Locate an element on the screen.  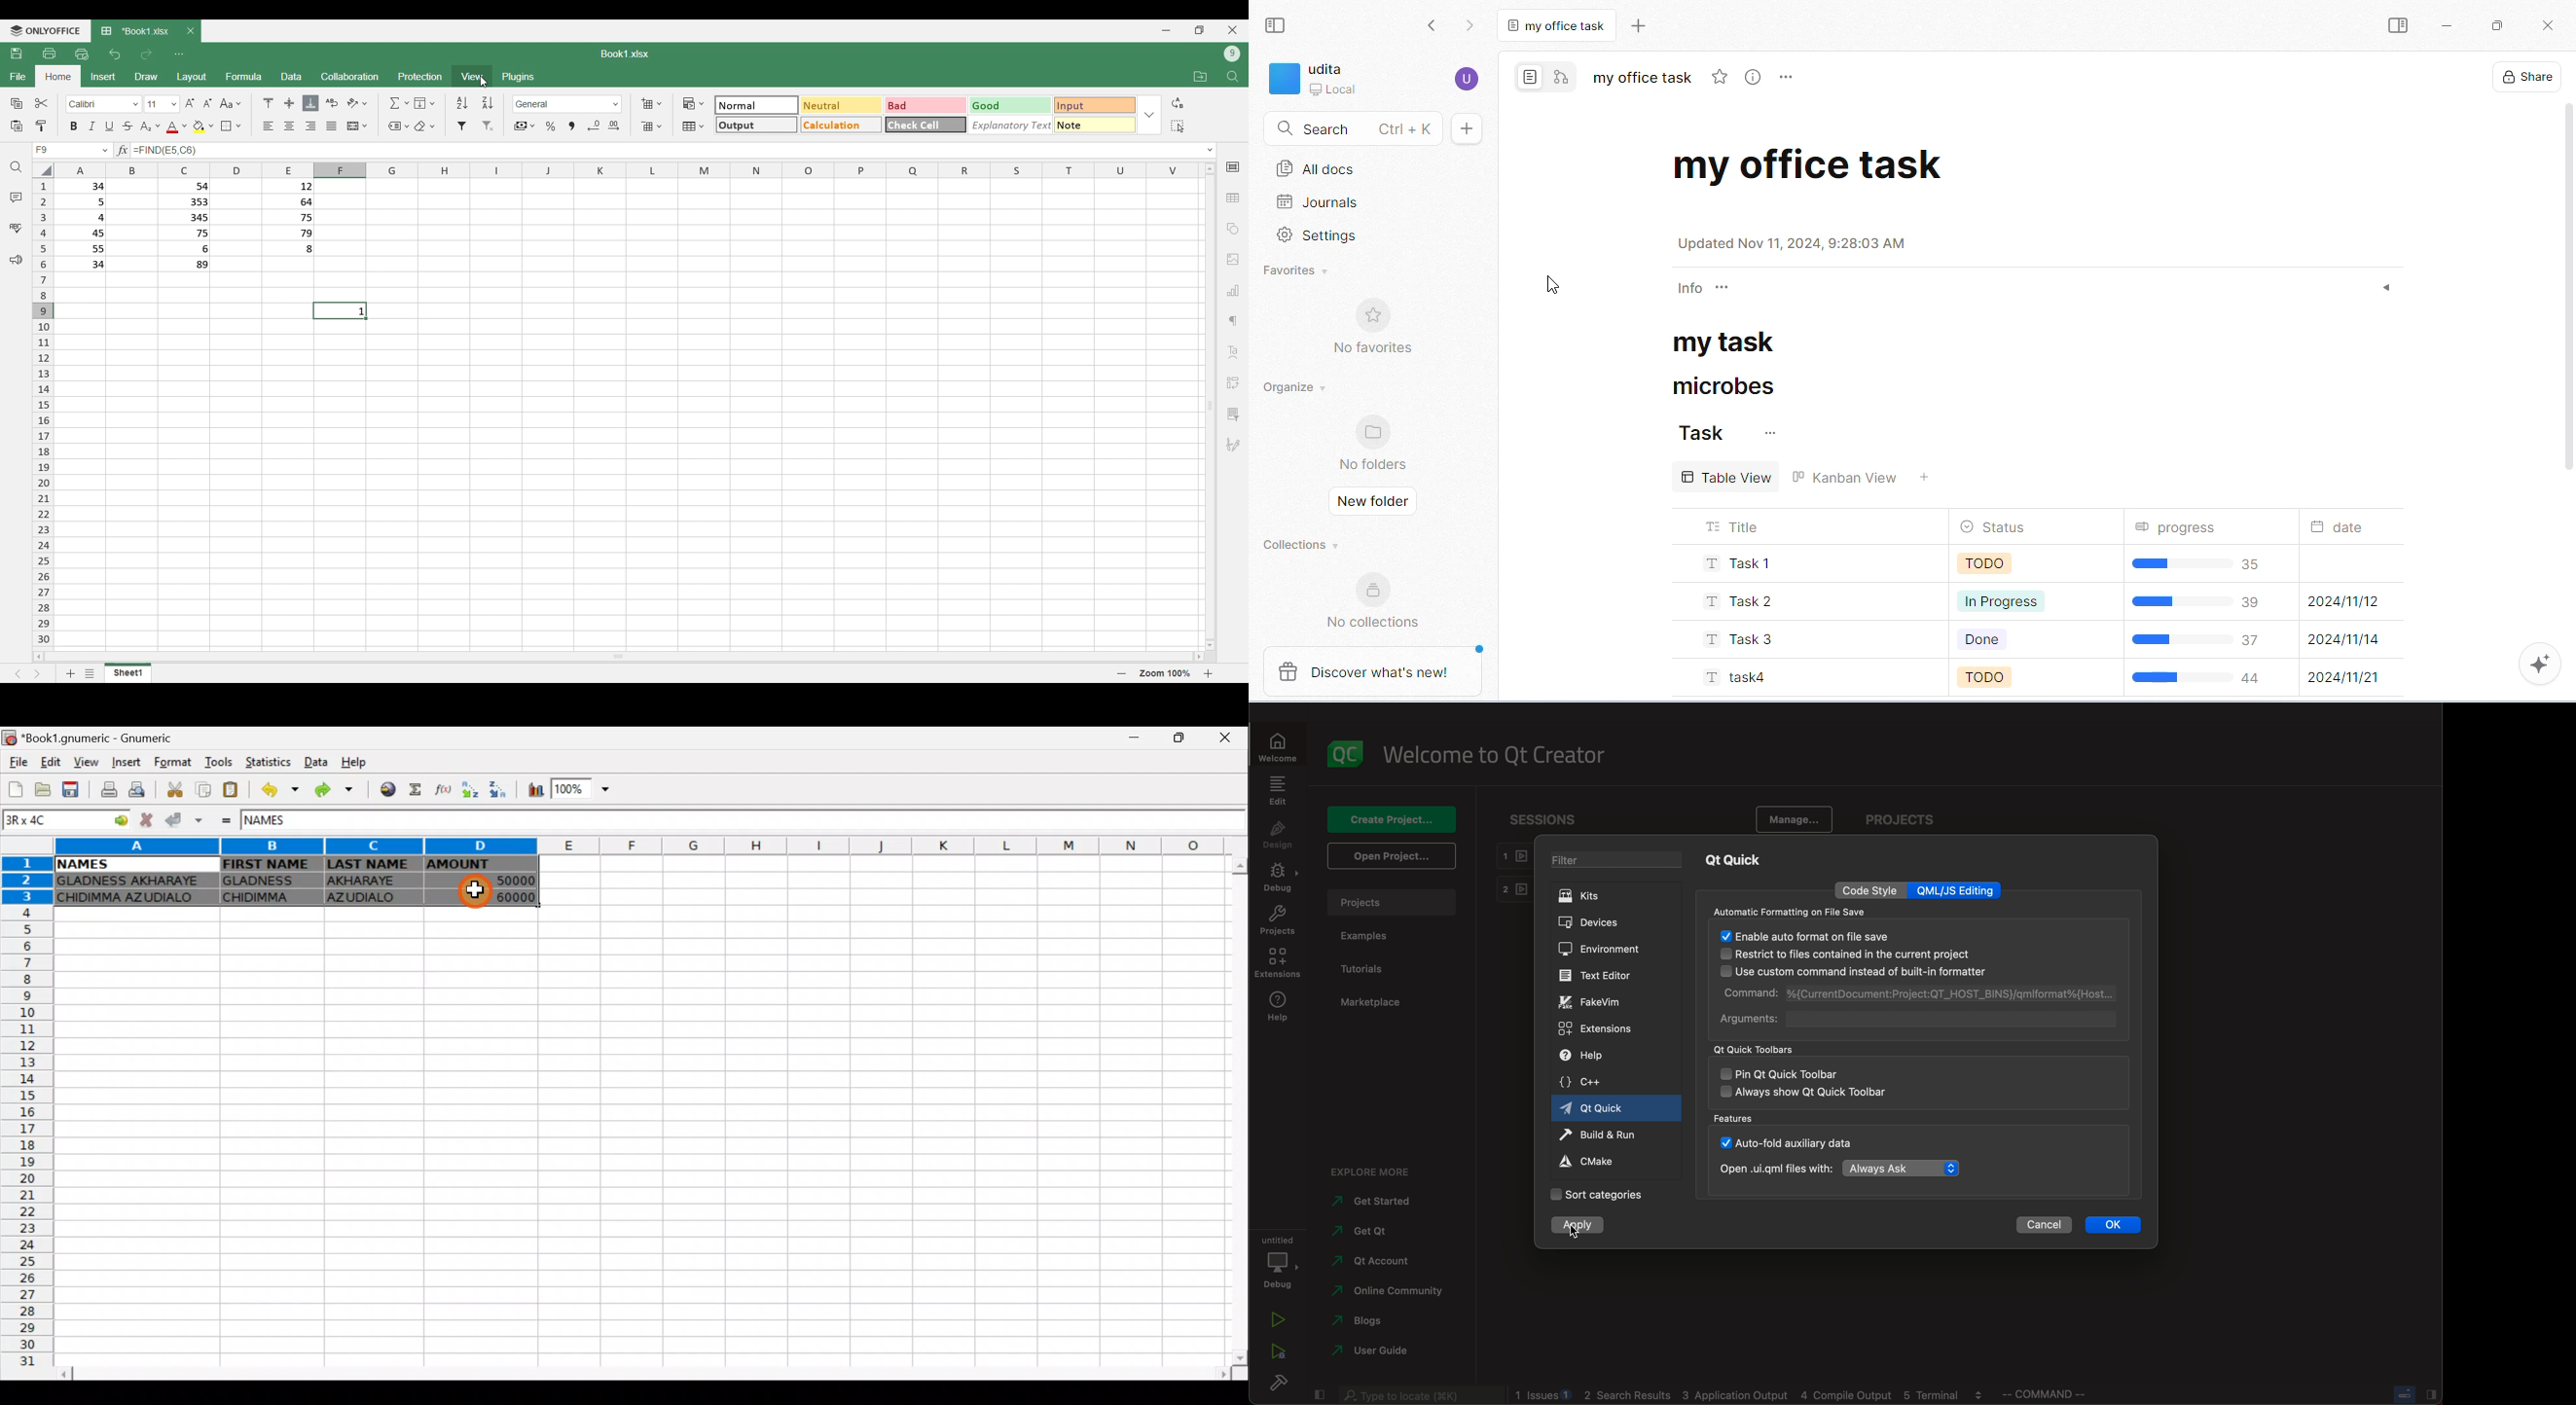
Summation is located at coordinates (399, 103).